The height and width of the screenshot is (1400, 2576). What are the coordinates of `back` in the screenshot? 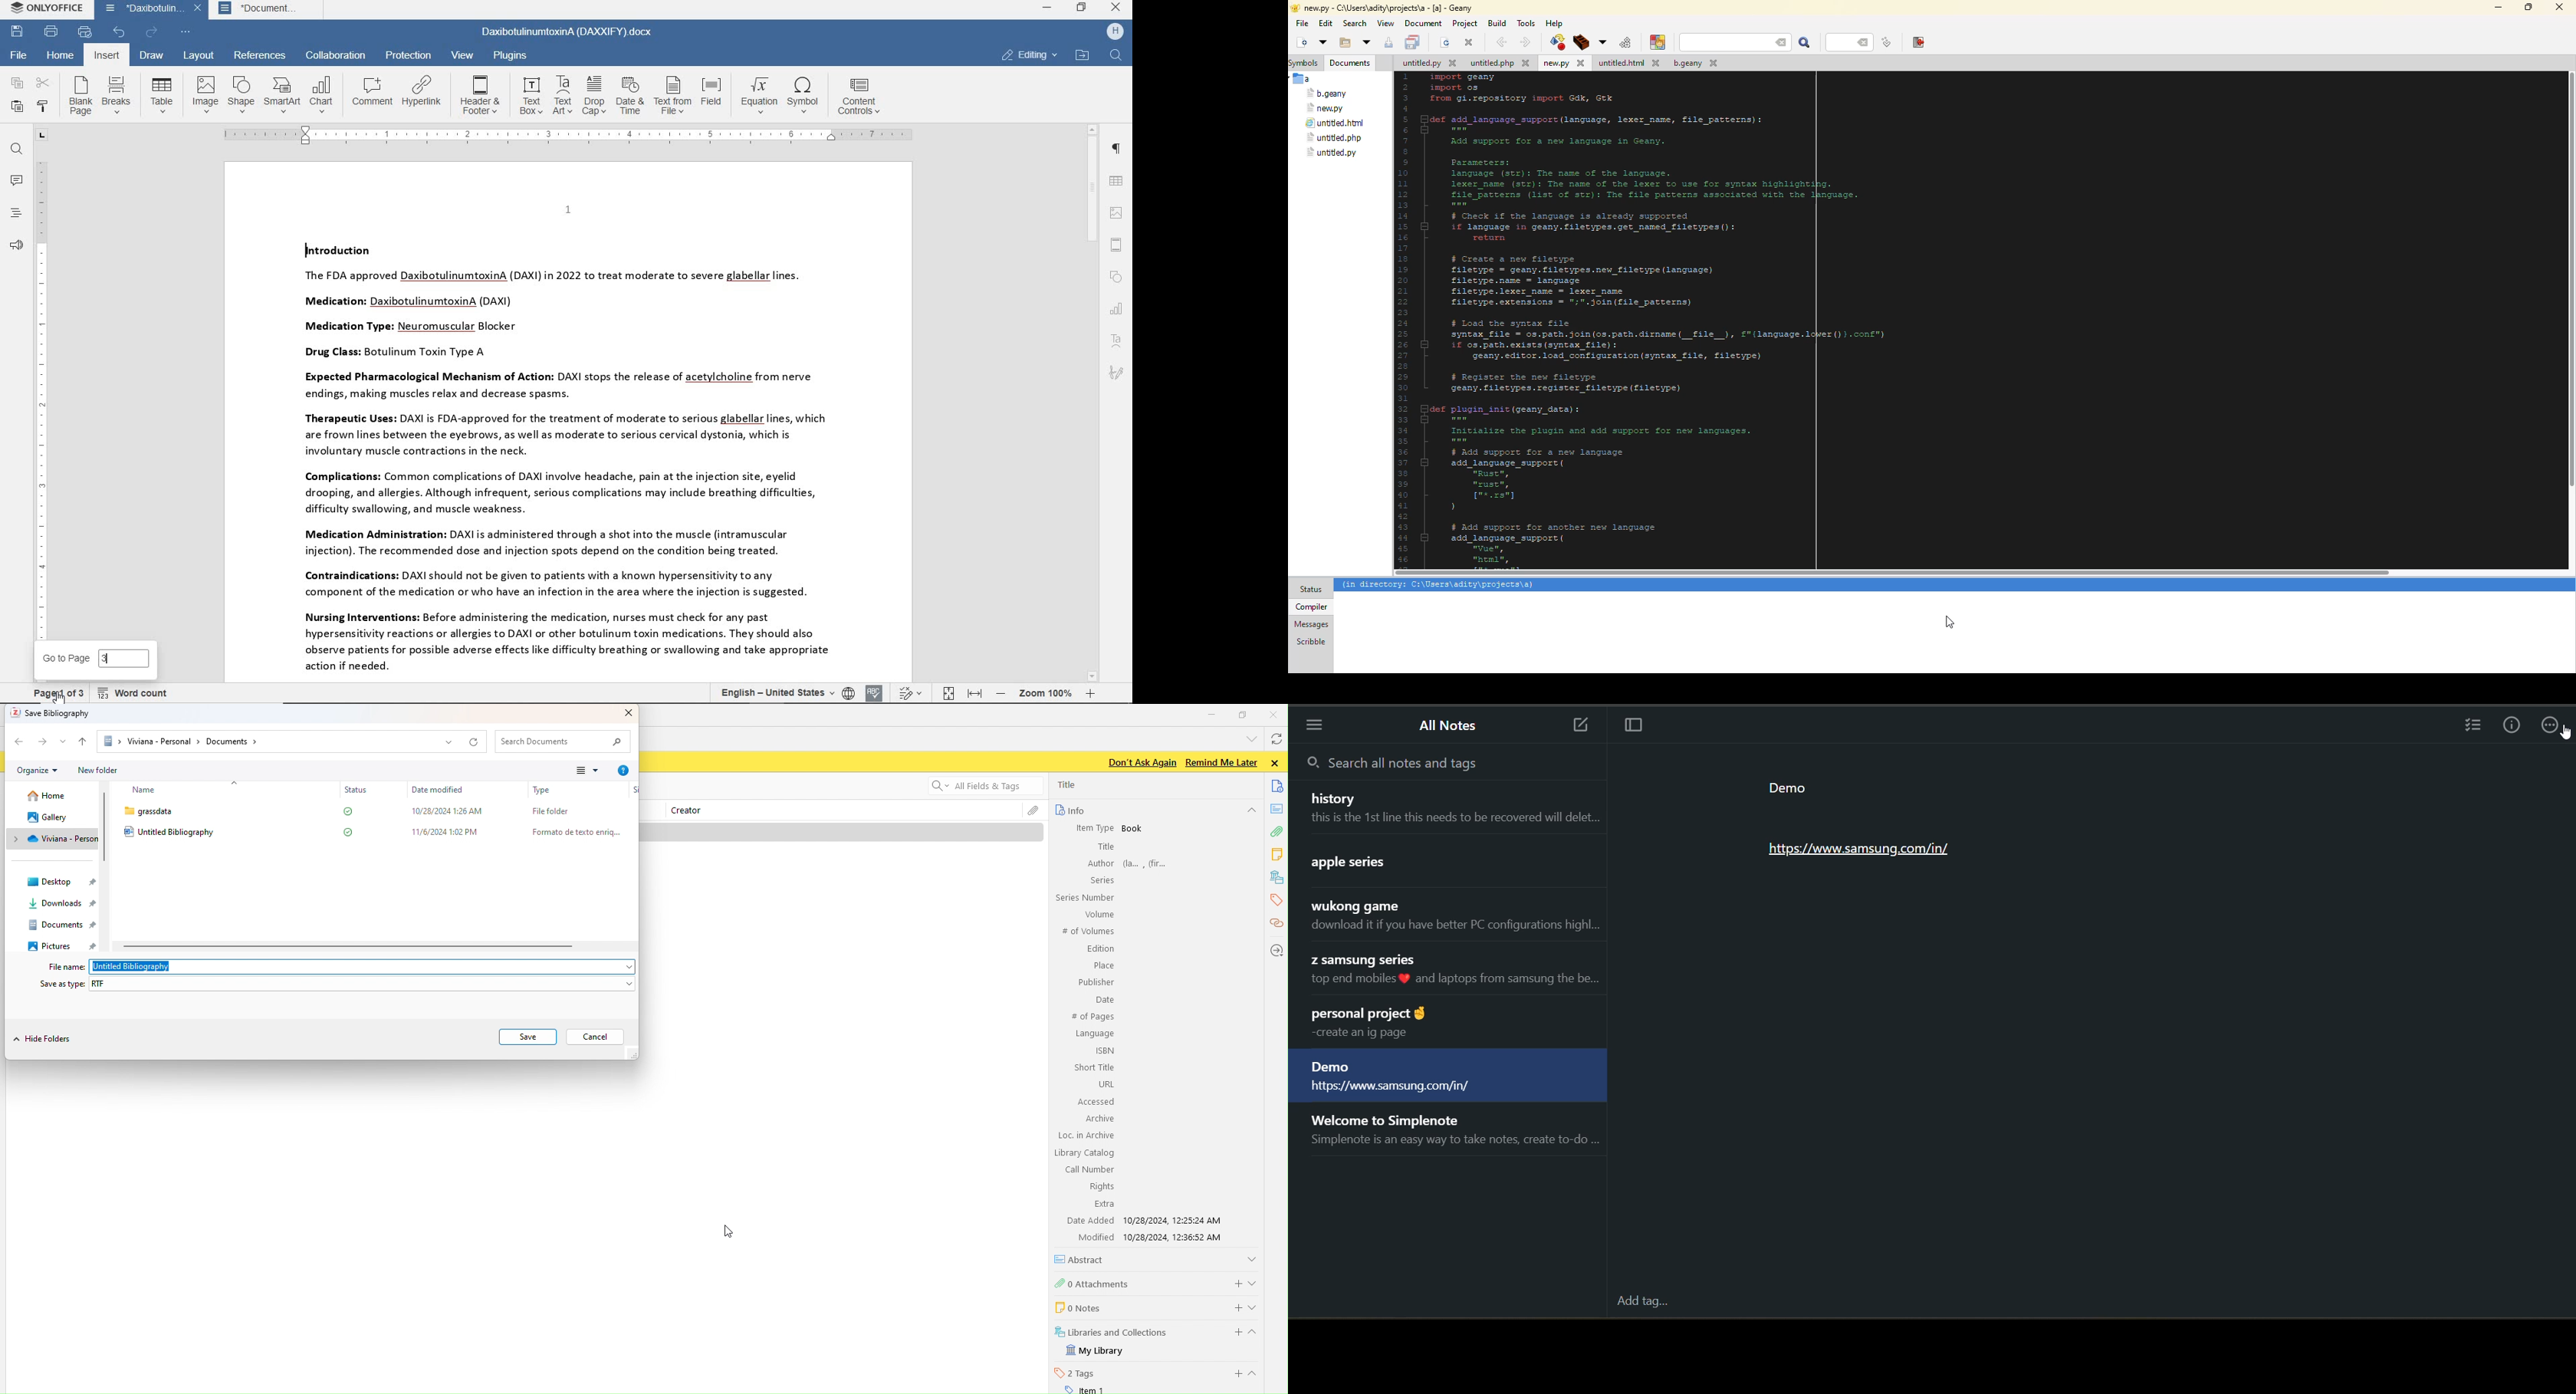 It's located at (1501, 42).